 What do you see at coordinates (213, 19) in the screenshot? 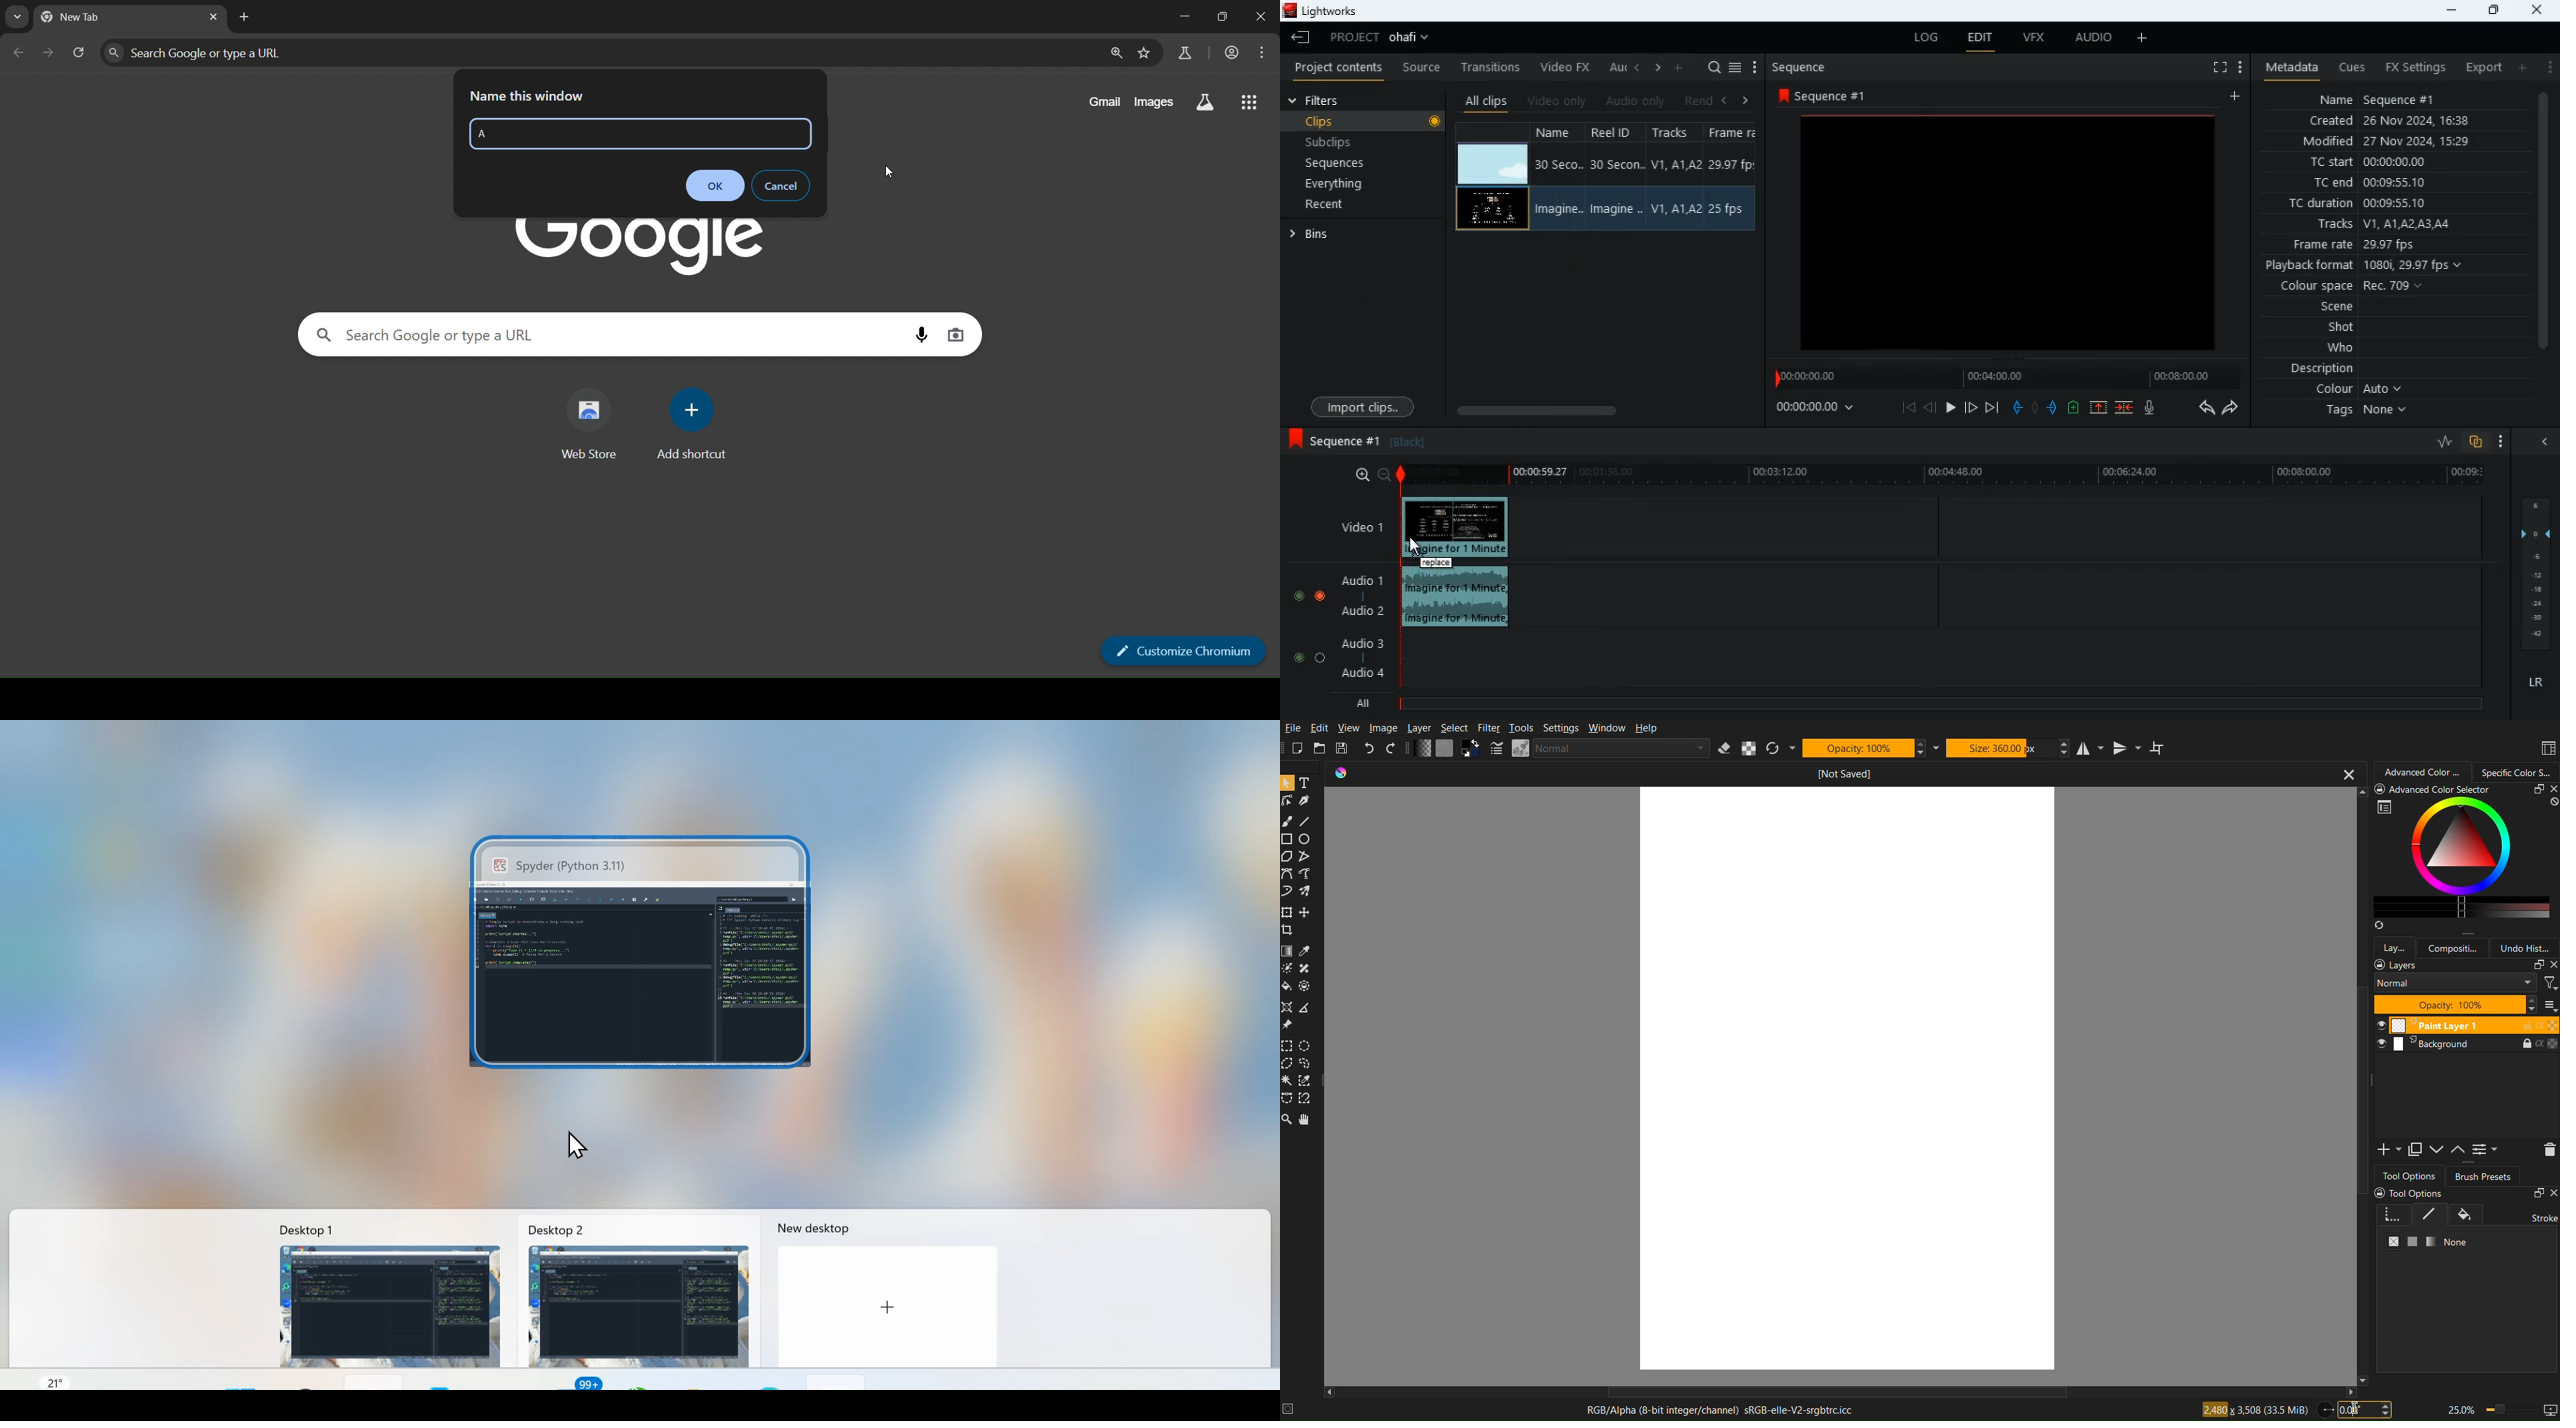
I see `close tab` at bounding box center [213, 19].